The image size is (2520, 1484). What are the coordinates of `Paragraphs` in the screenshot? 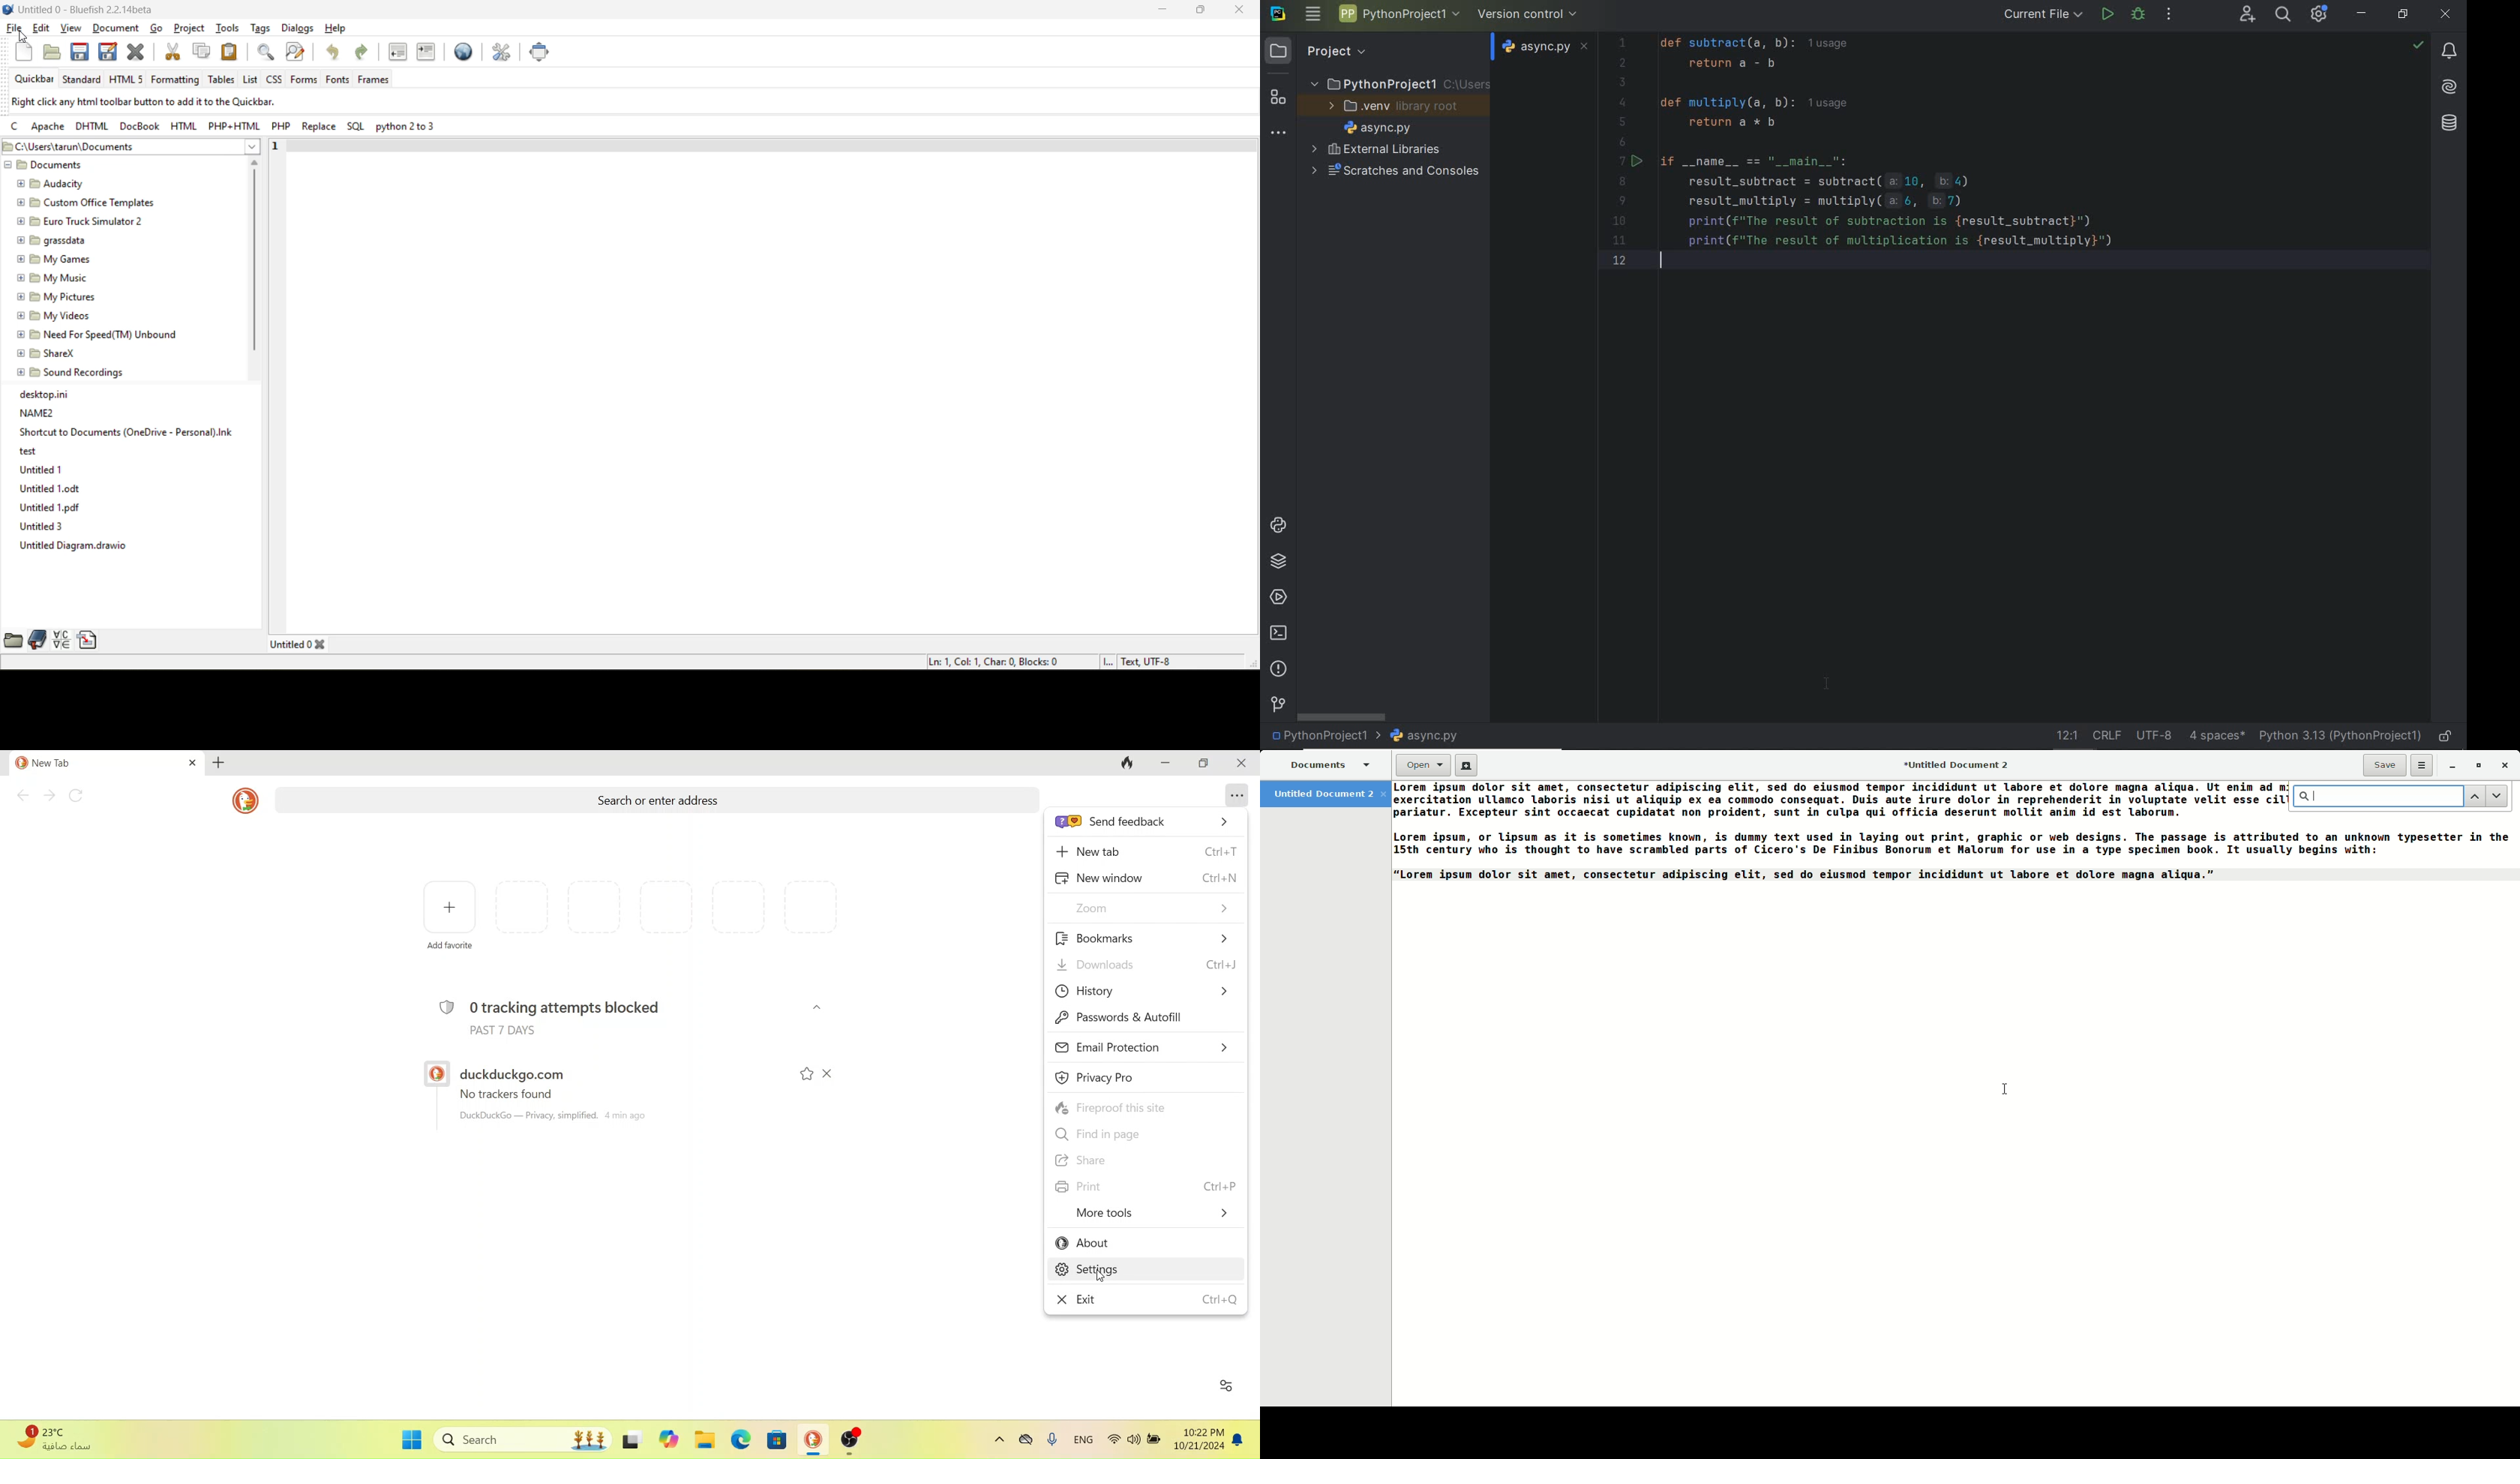 It's located at (2396, 848).